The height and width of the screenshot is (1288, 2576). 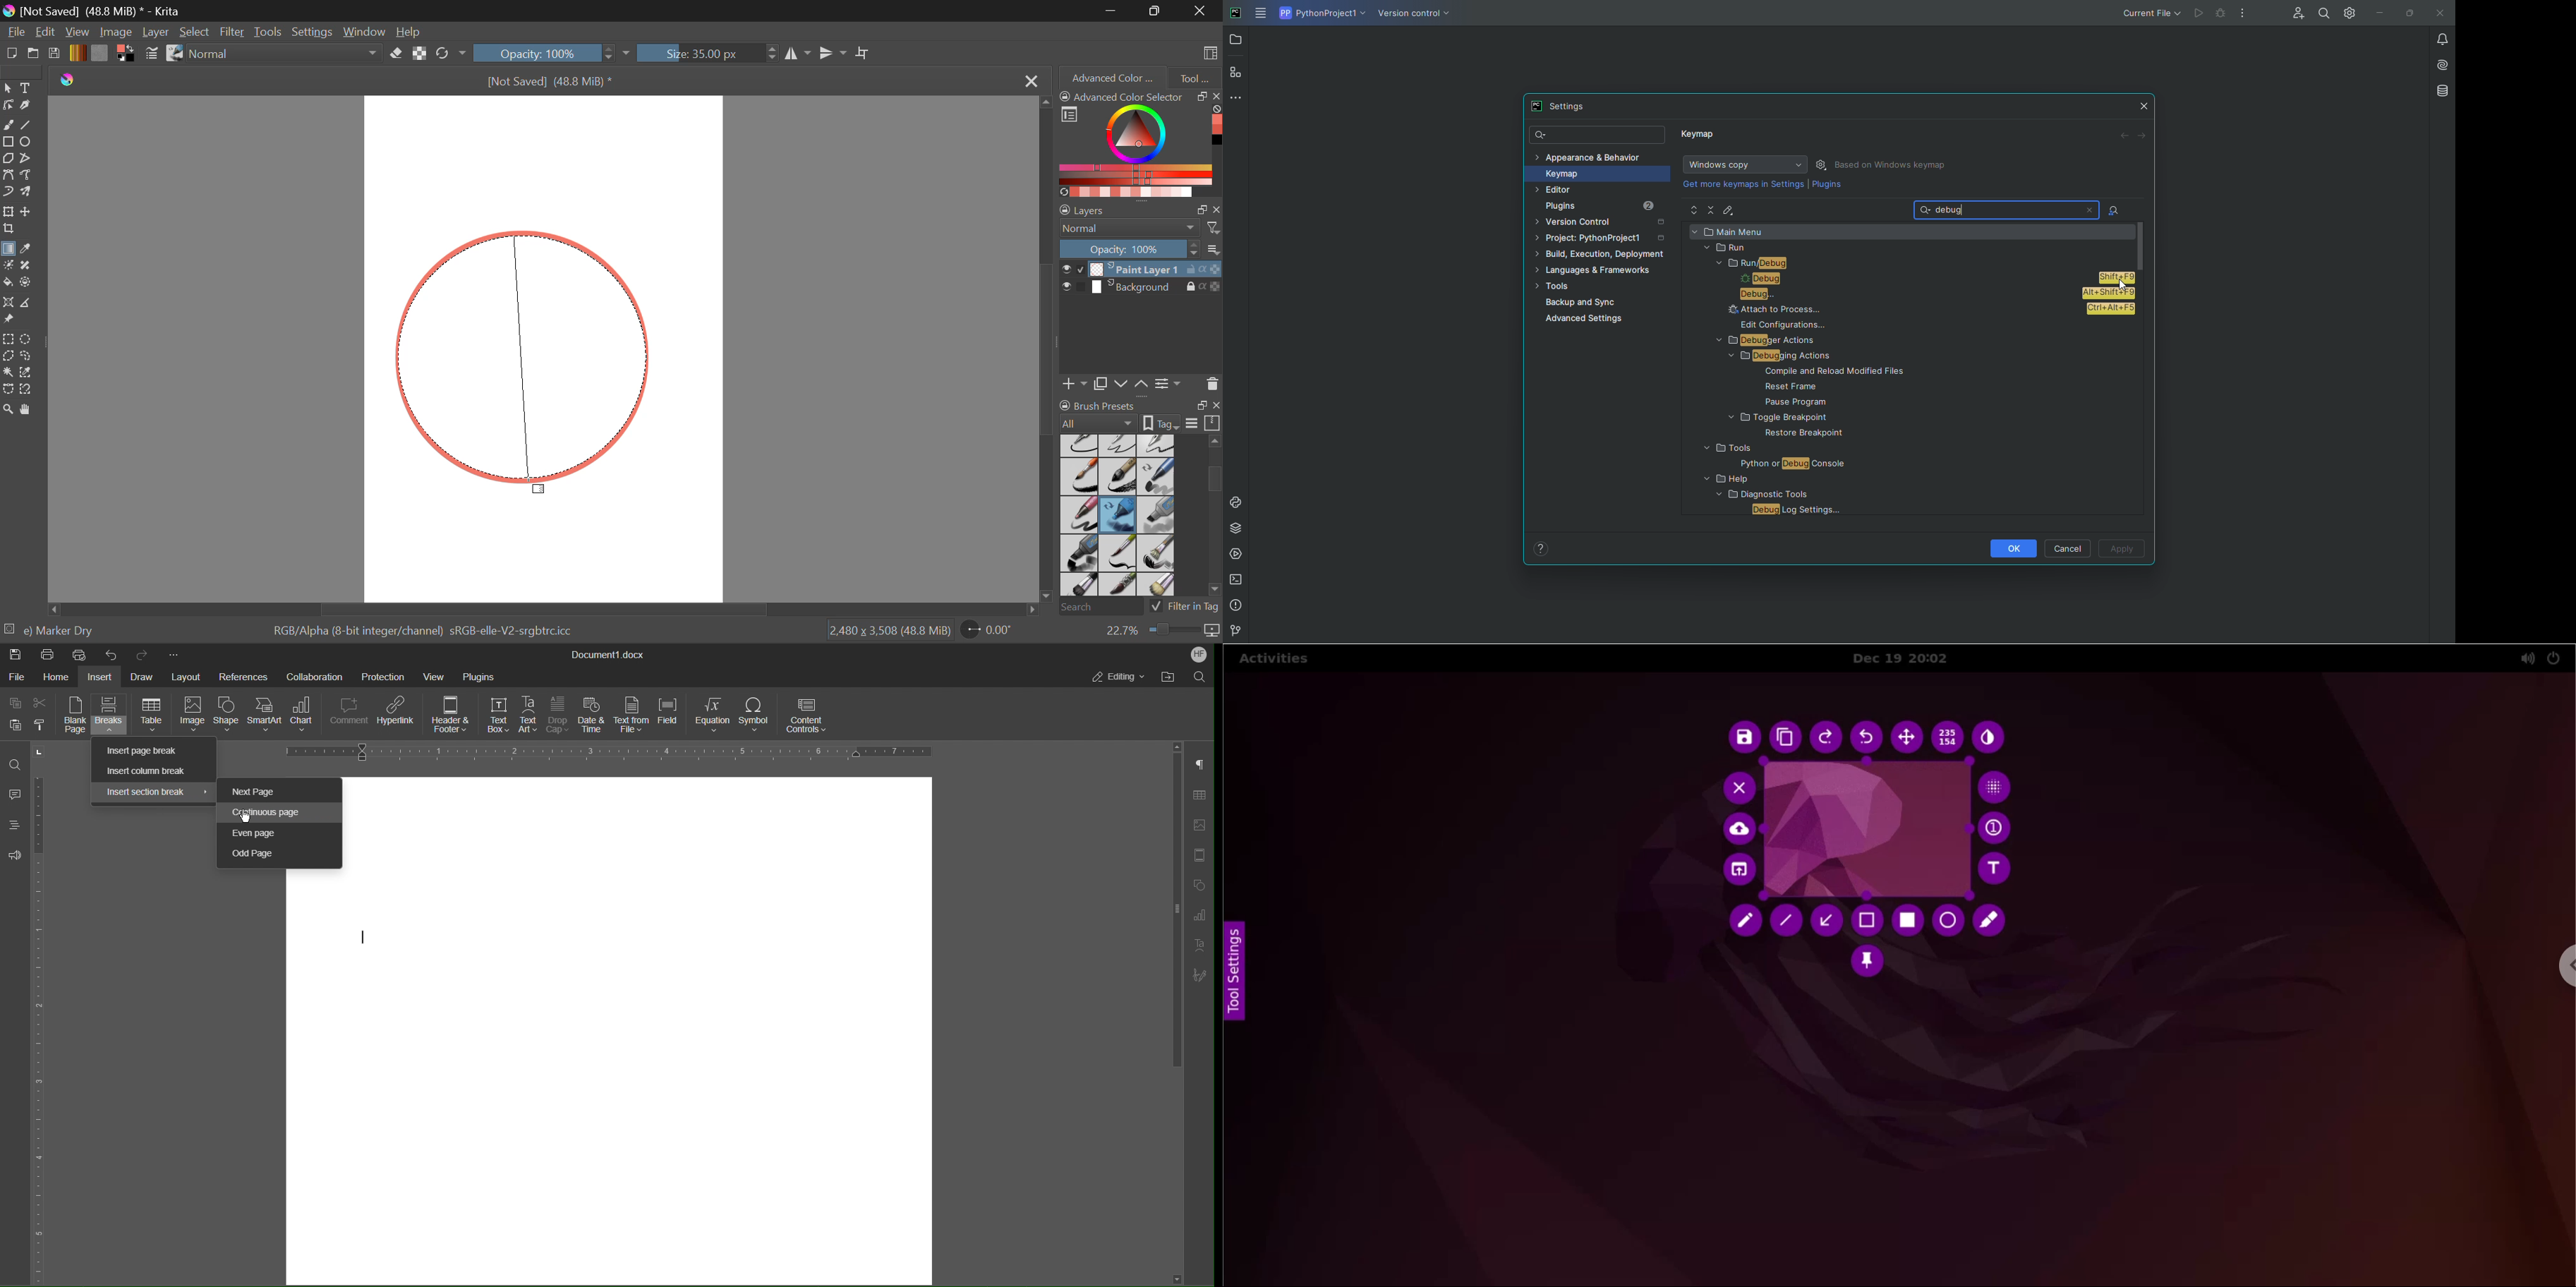 I want to click on Cannot run the file, so click(x=2212, y=13).